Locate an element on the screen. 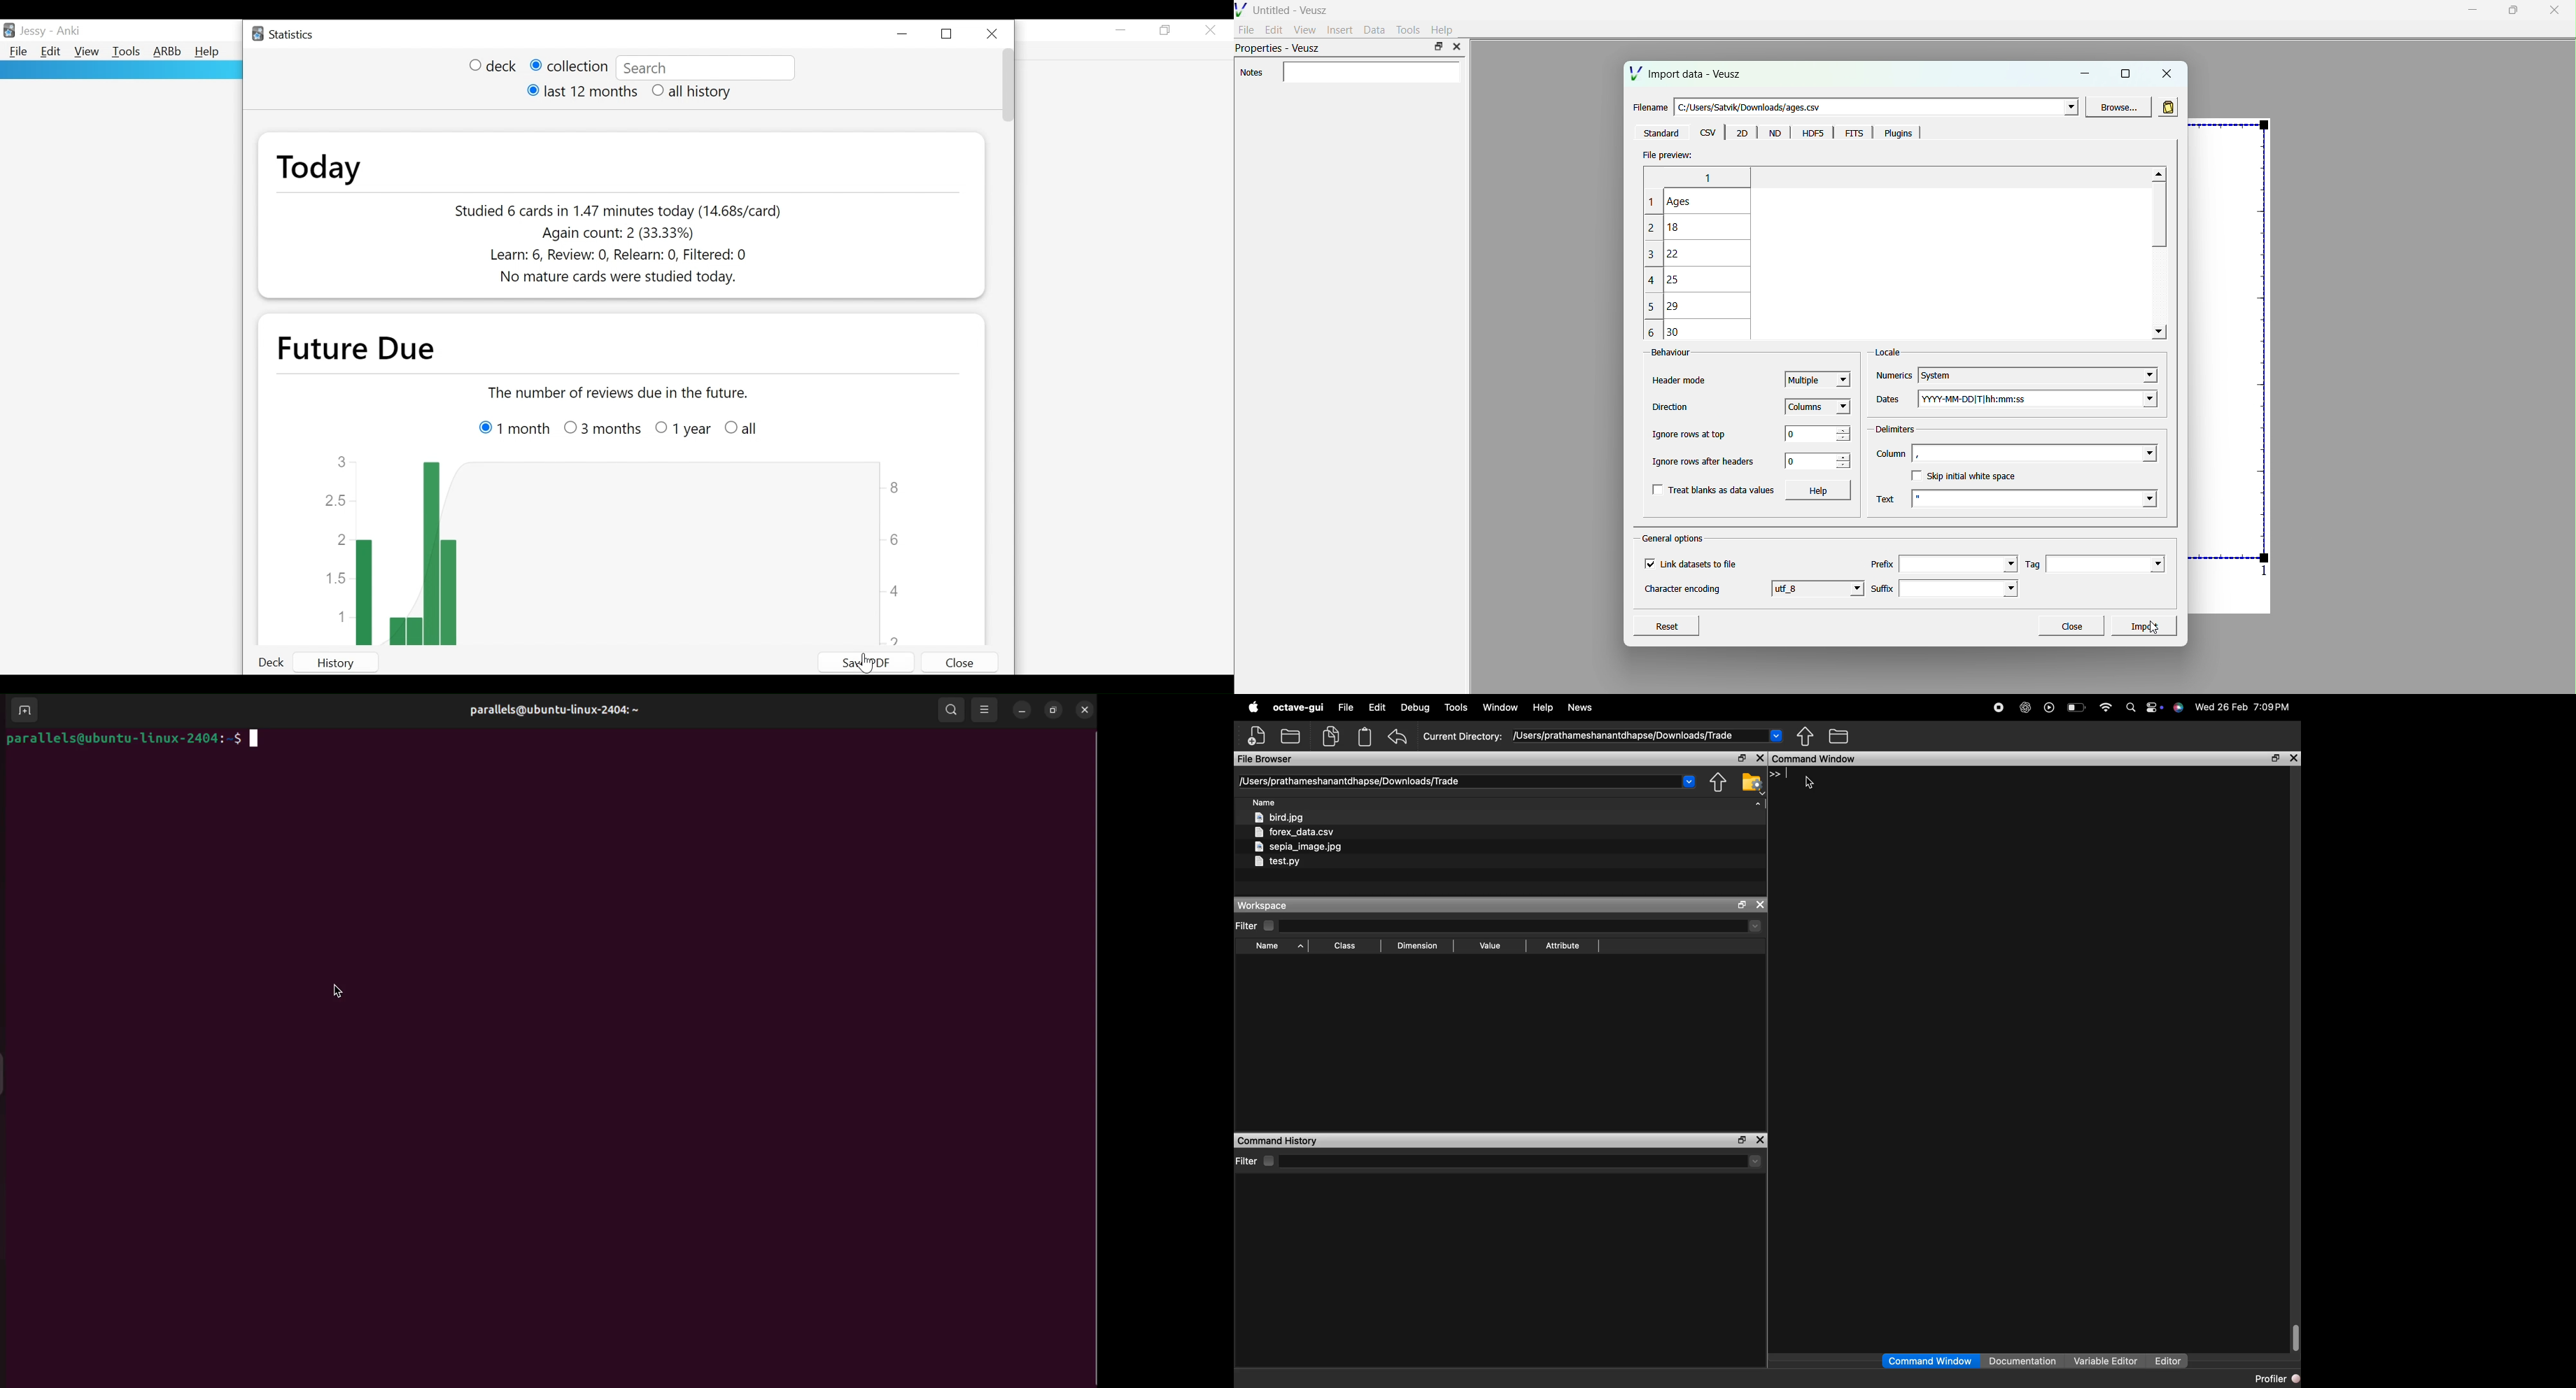 The image size is (2576, 1400). close is located at coordinates (2166, 72).